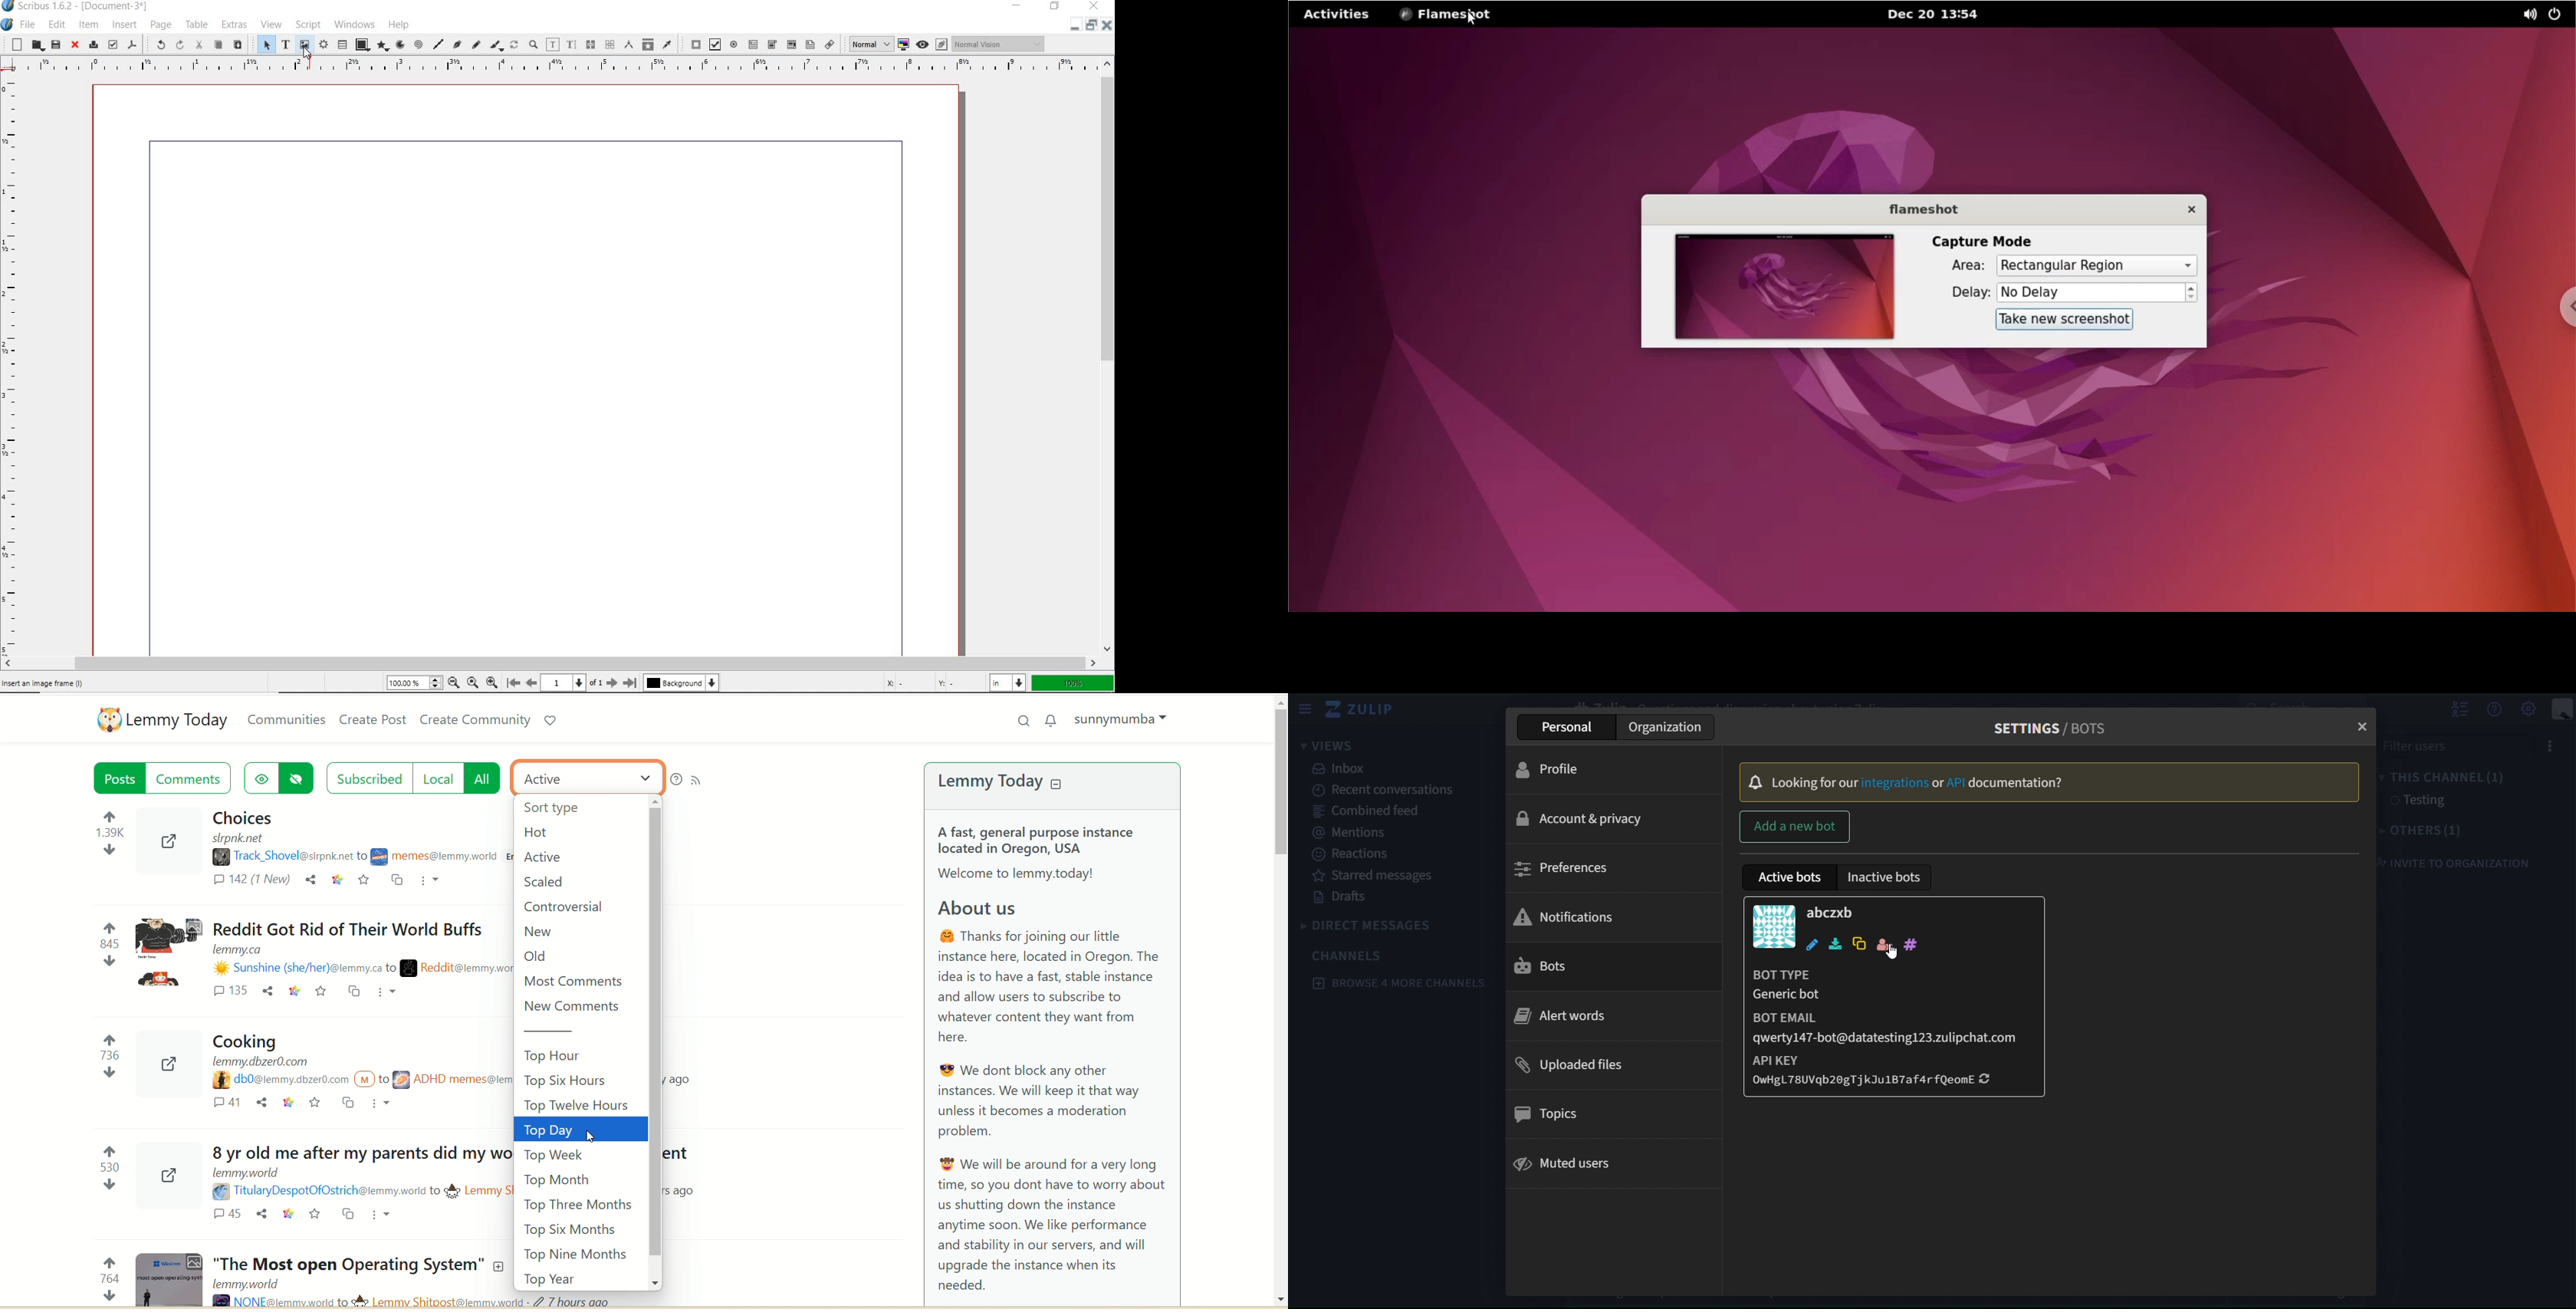 The height and width of the screenshot is (1316, 2576). Describe the element at coordinates (810, 44) in the screenshot. I see `pdf list box` at that location.